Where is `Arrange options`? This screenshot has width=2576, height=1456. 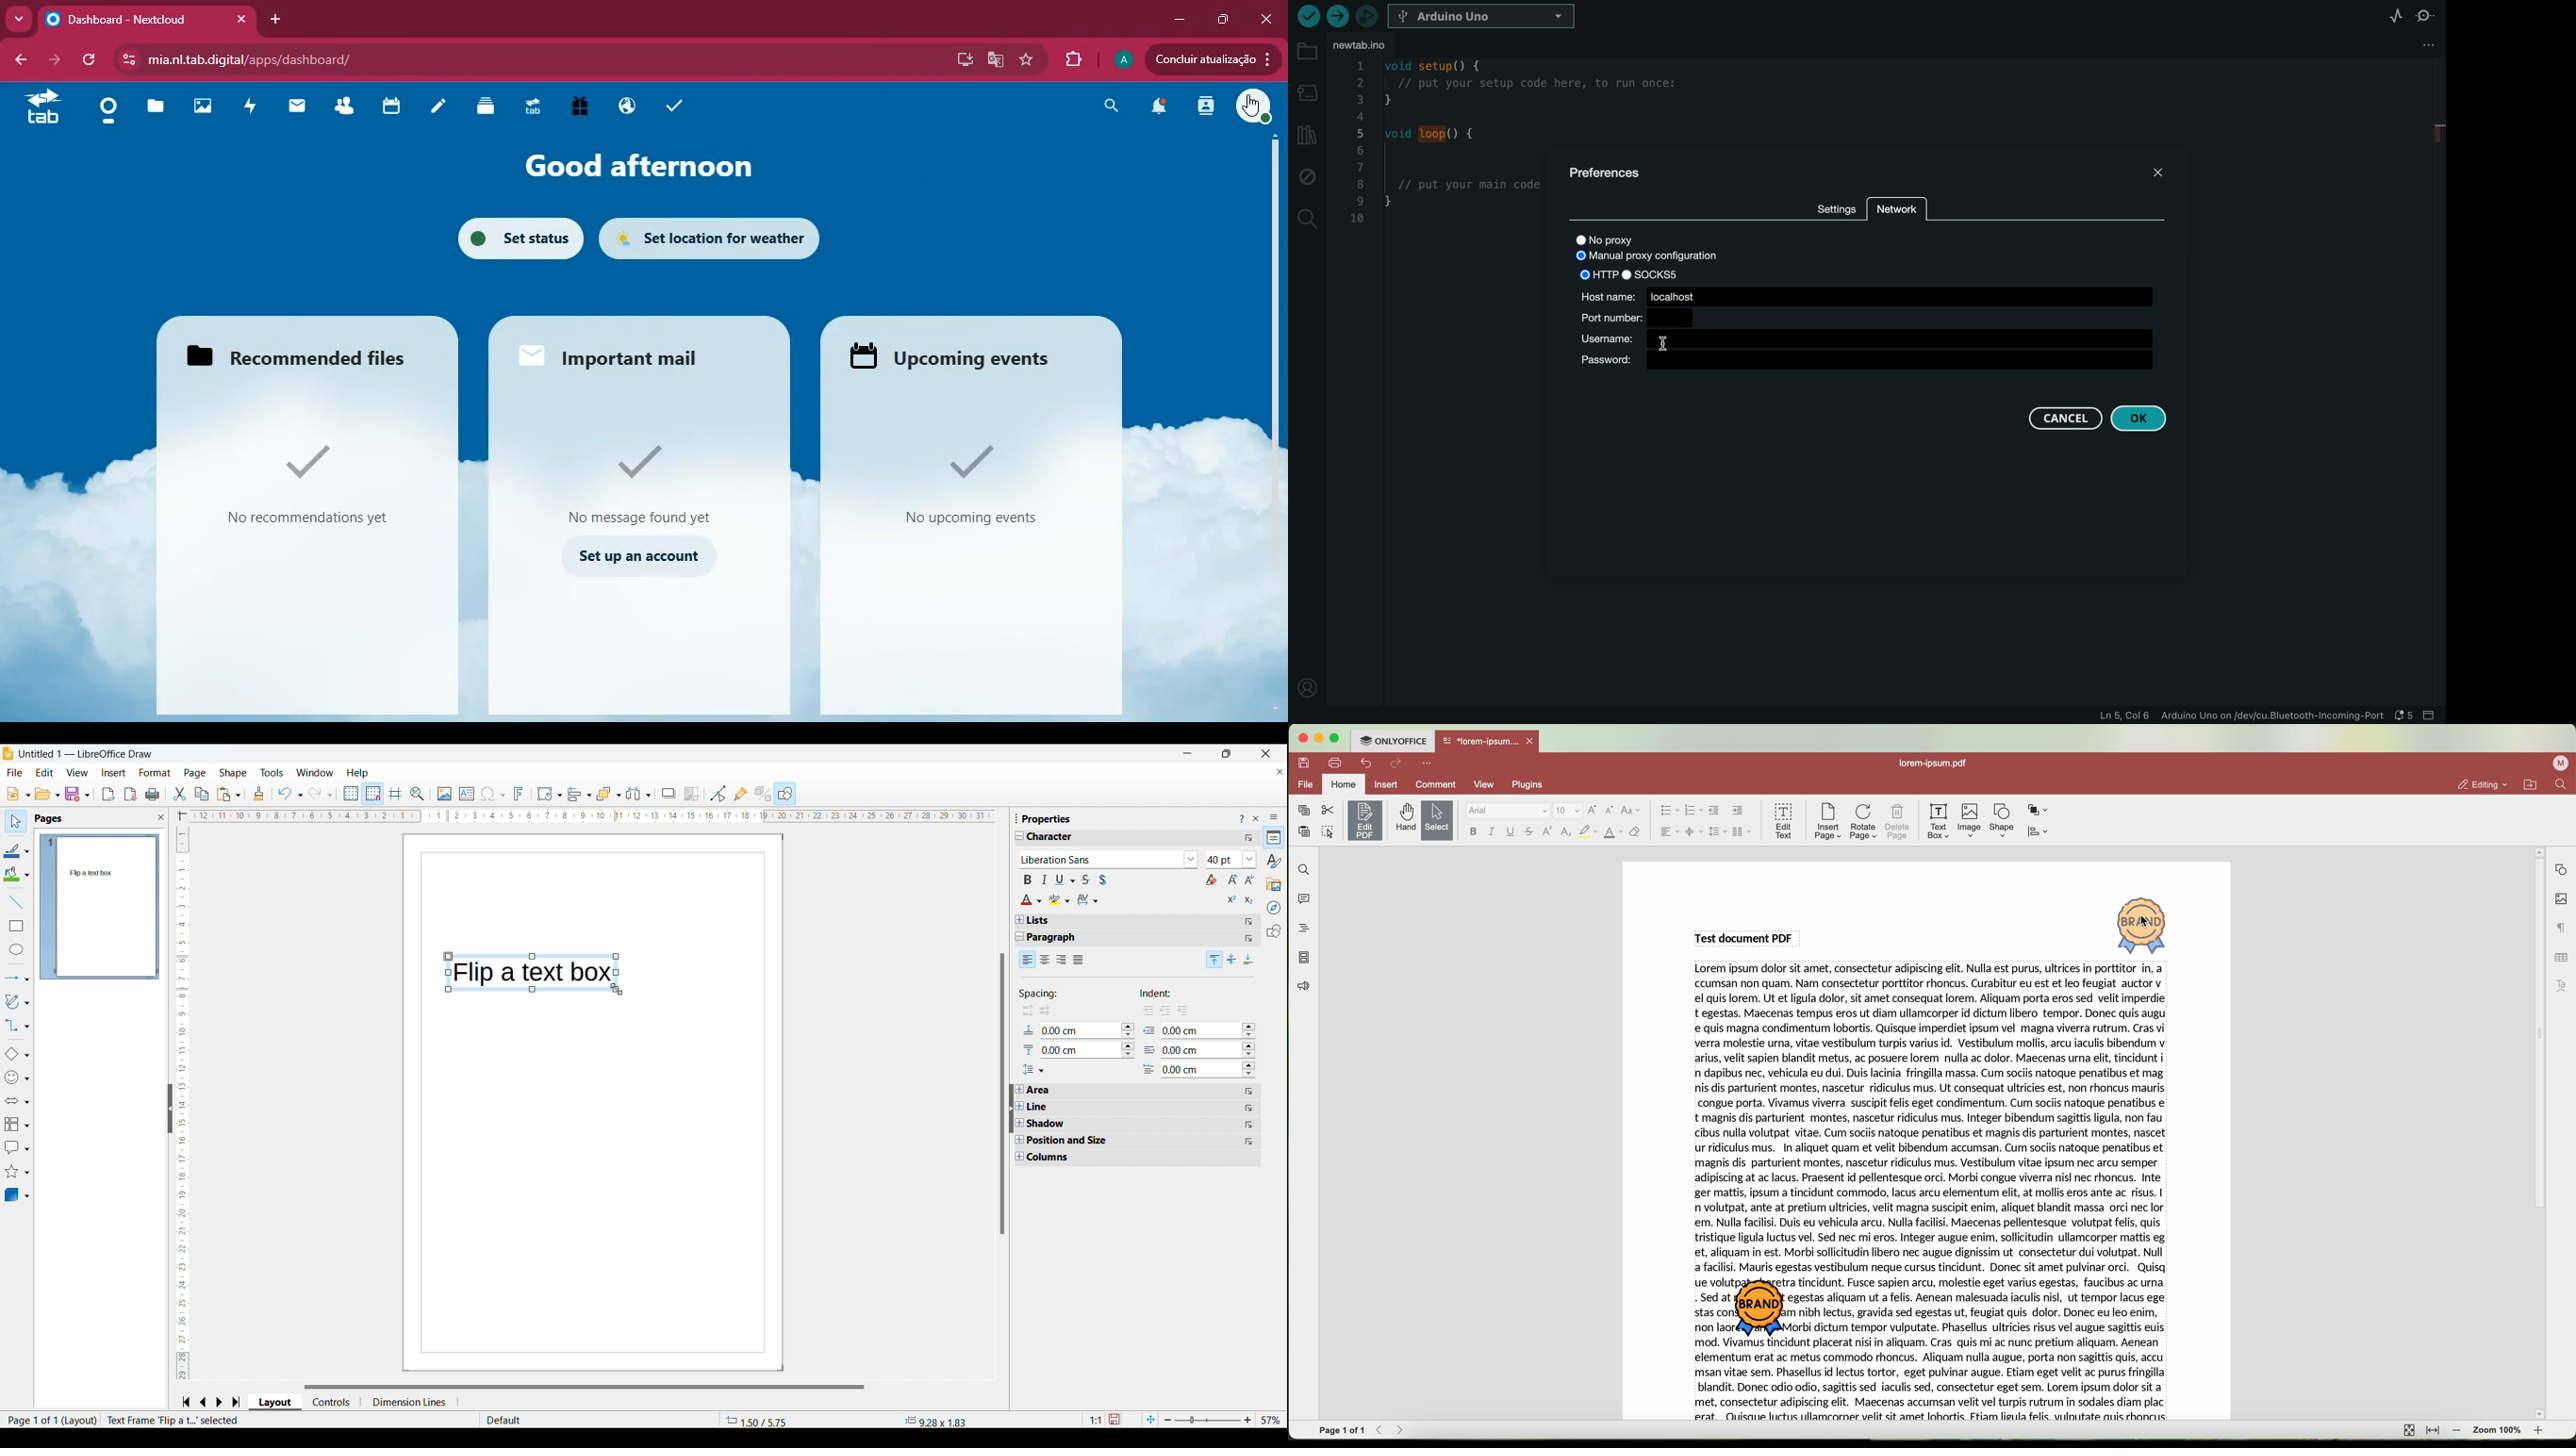 Arrange options is located at coordinates (609, 794).